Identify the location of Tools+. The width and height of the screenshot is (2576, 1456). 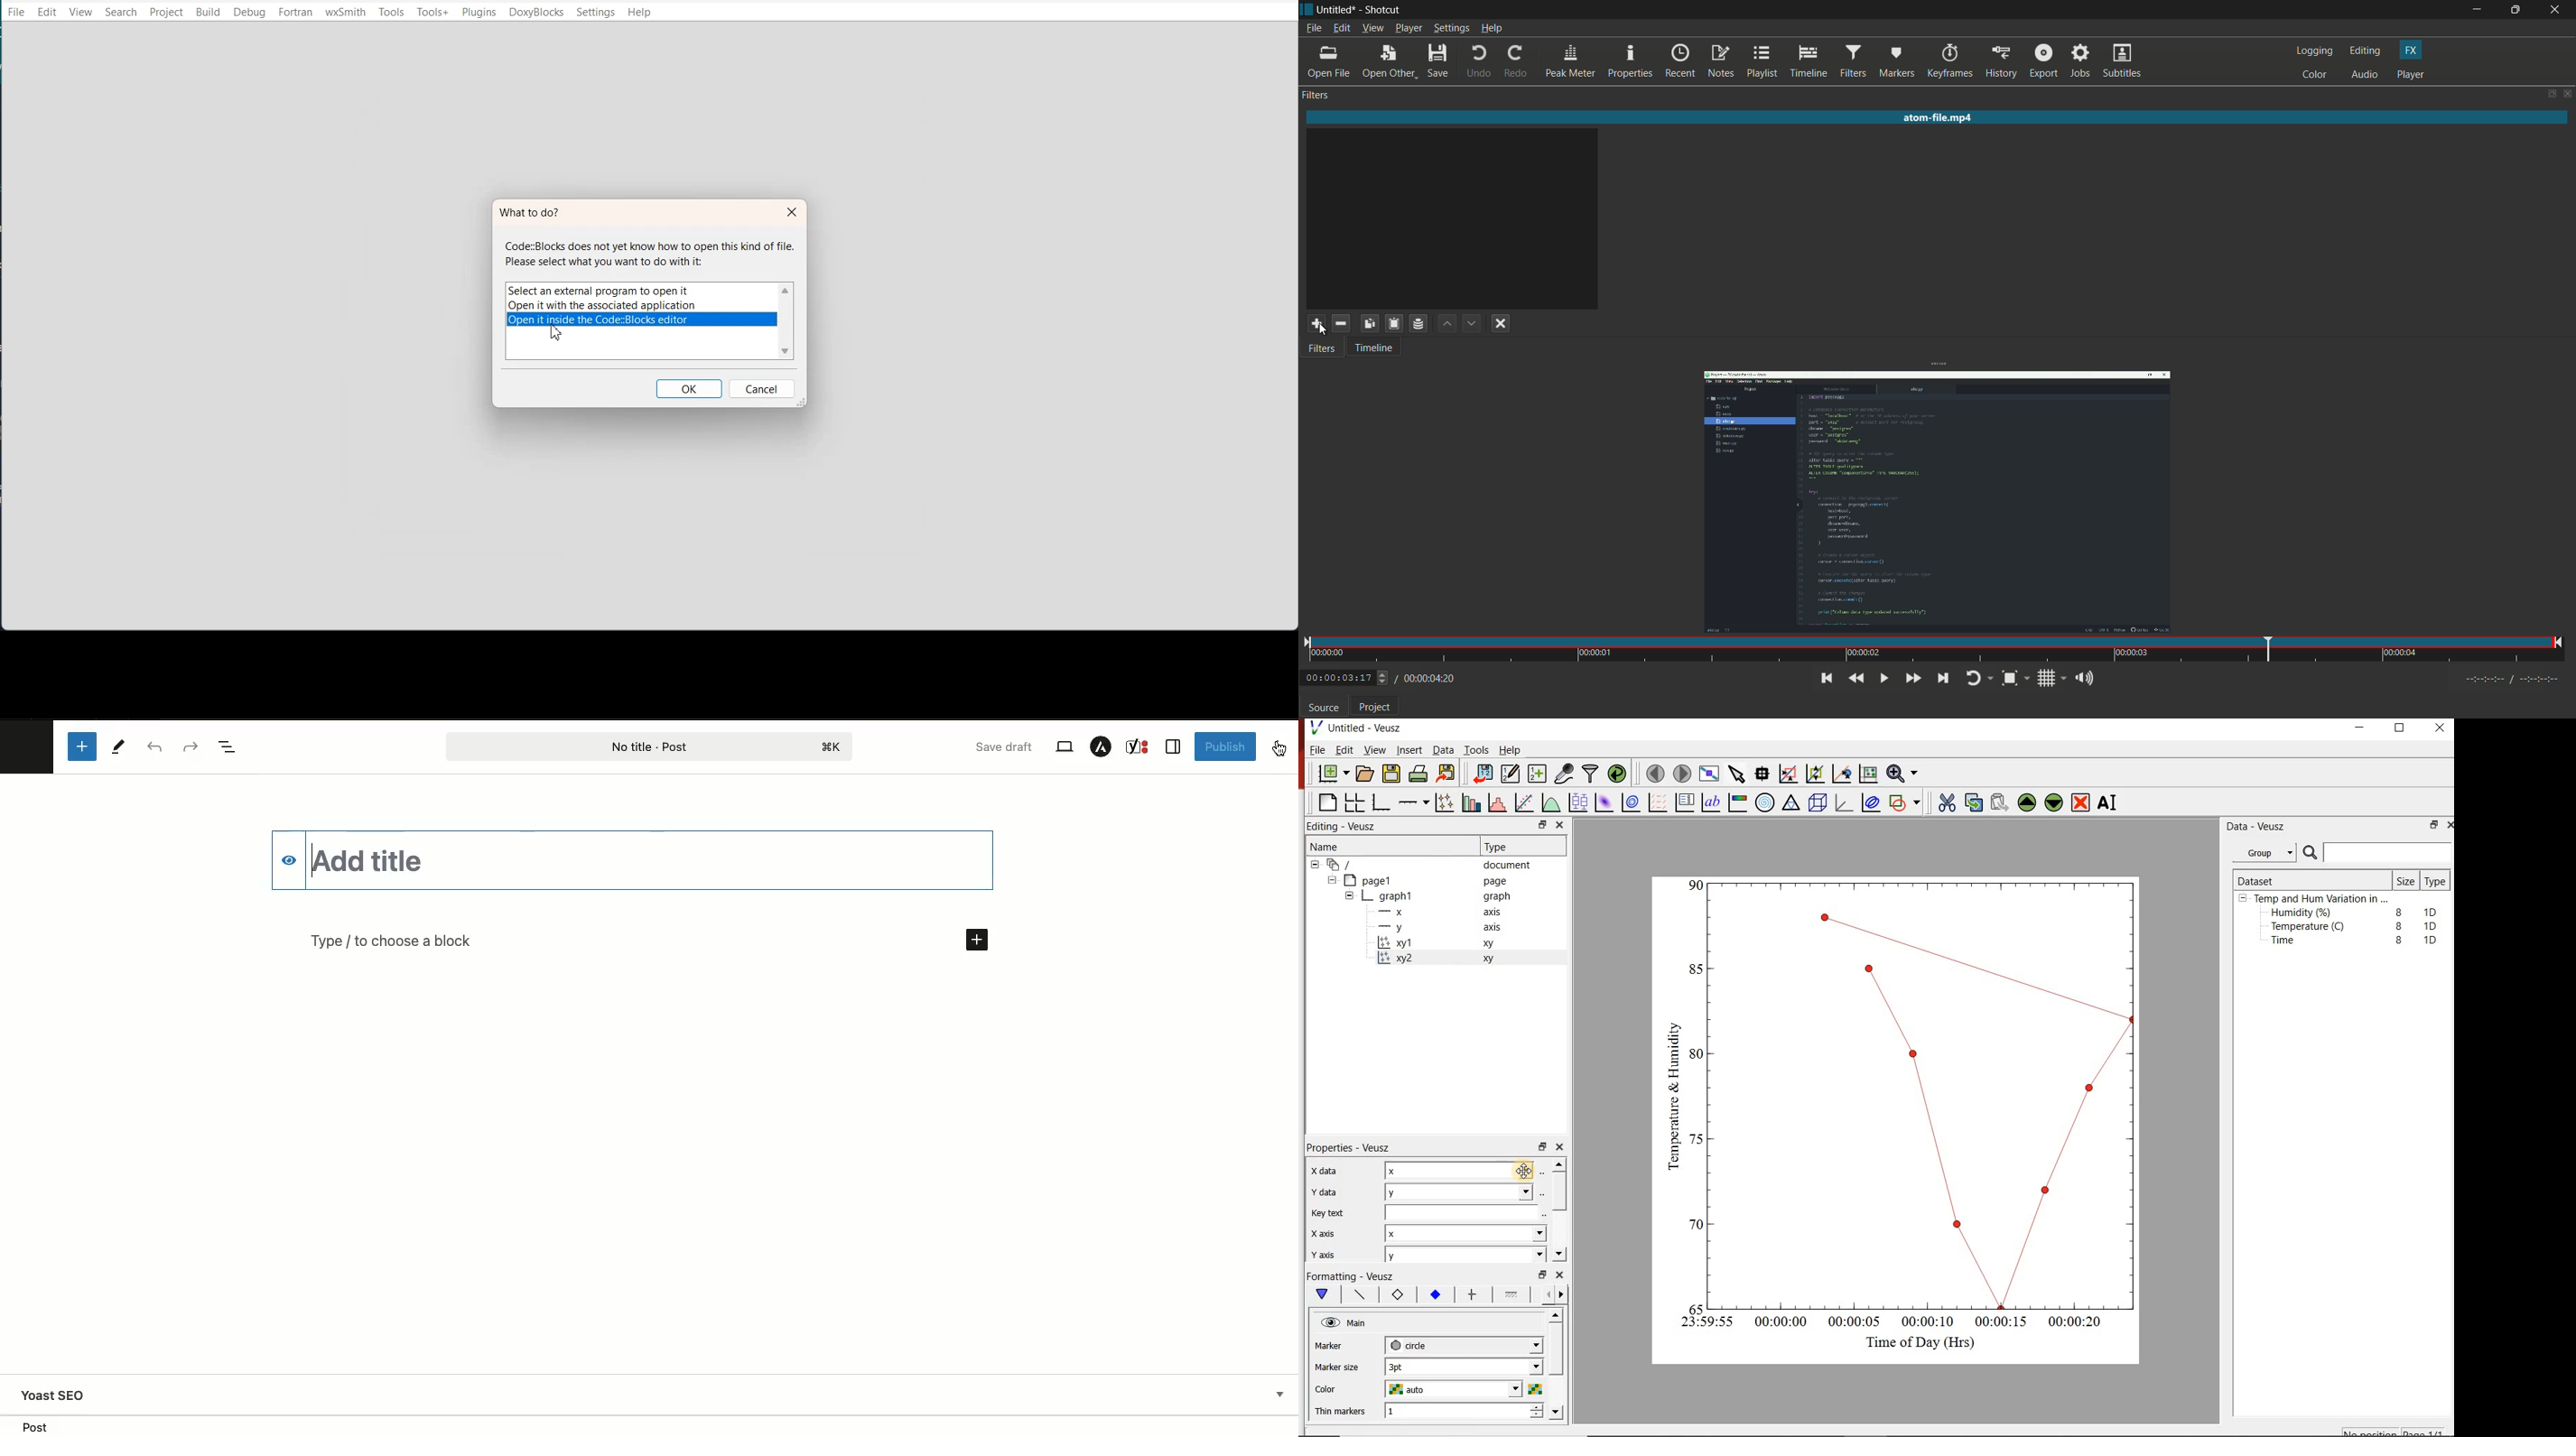
(433, 12).